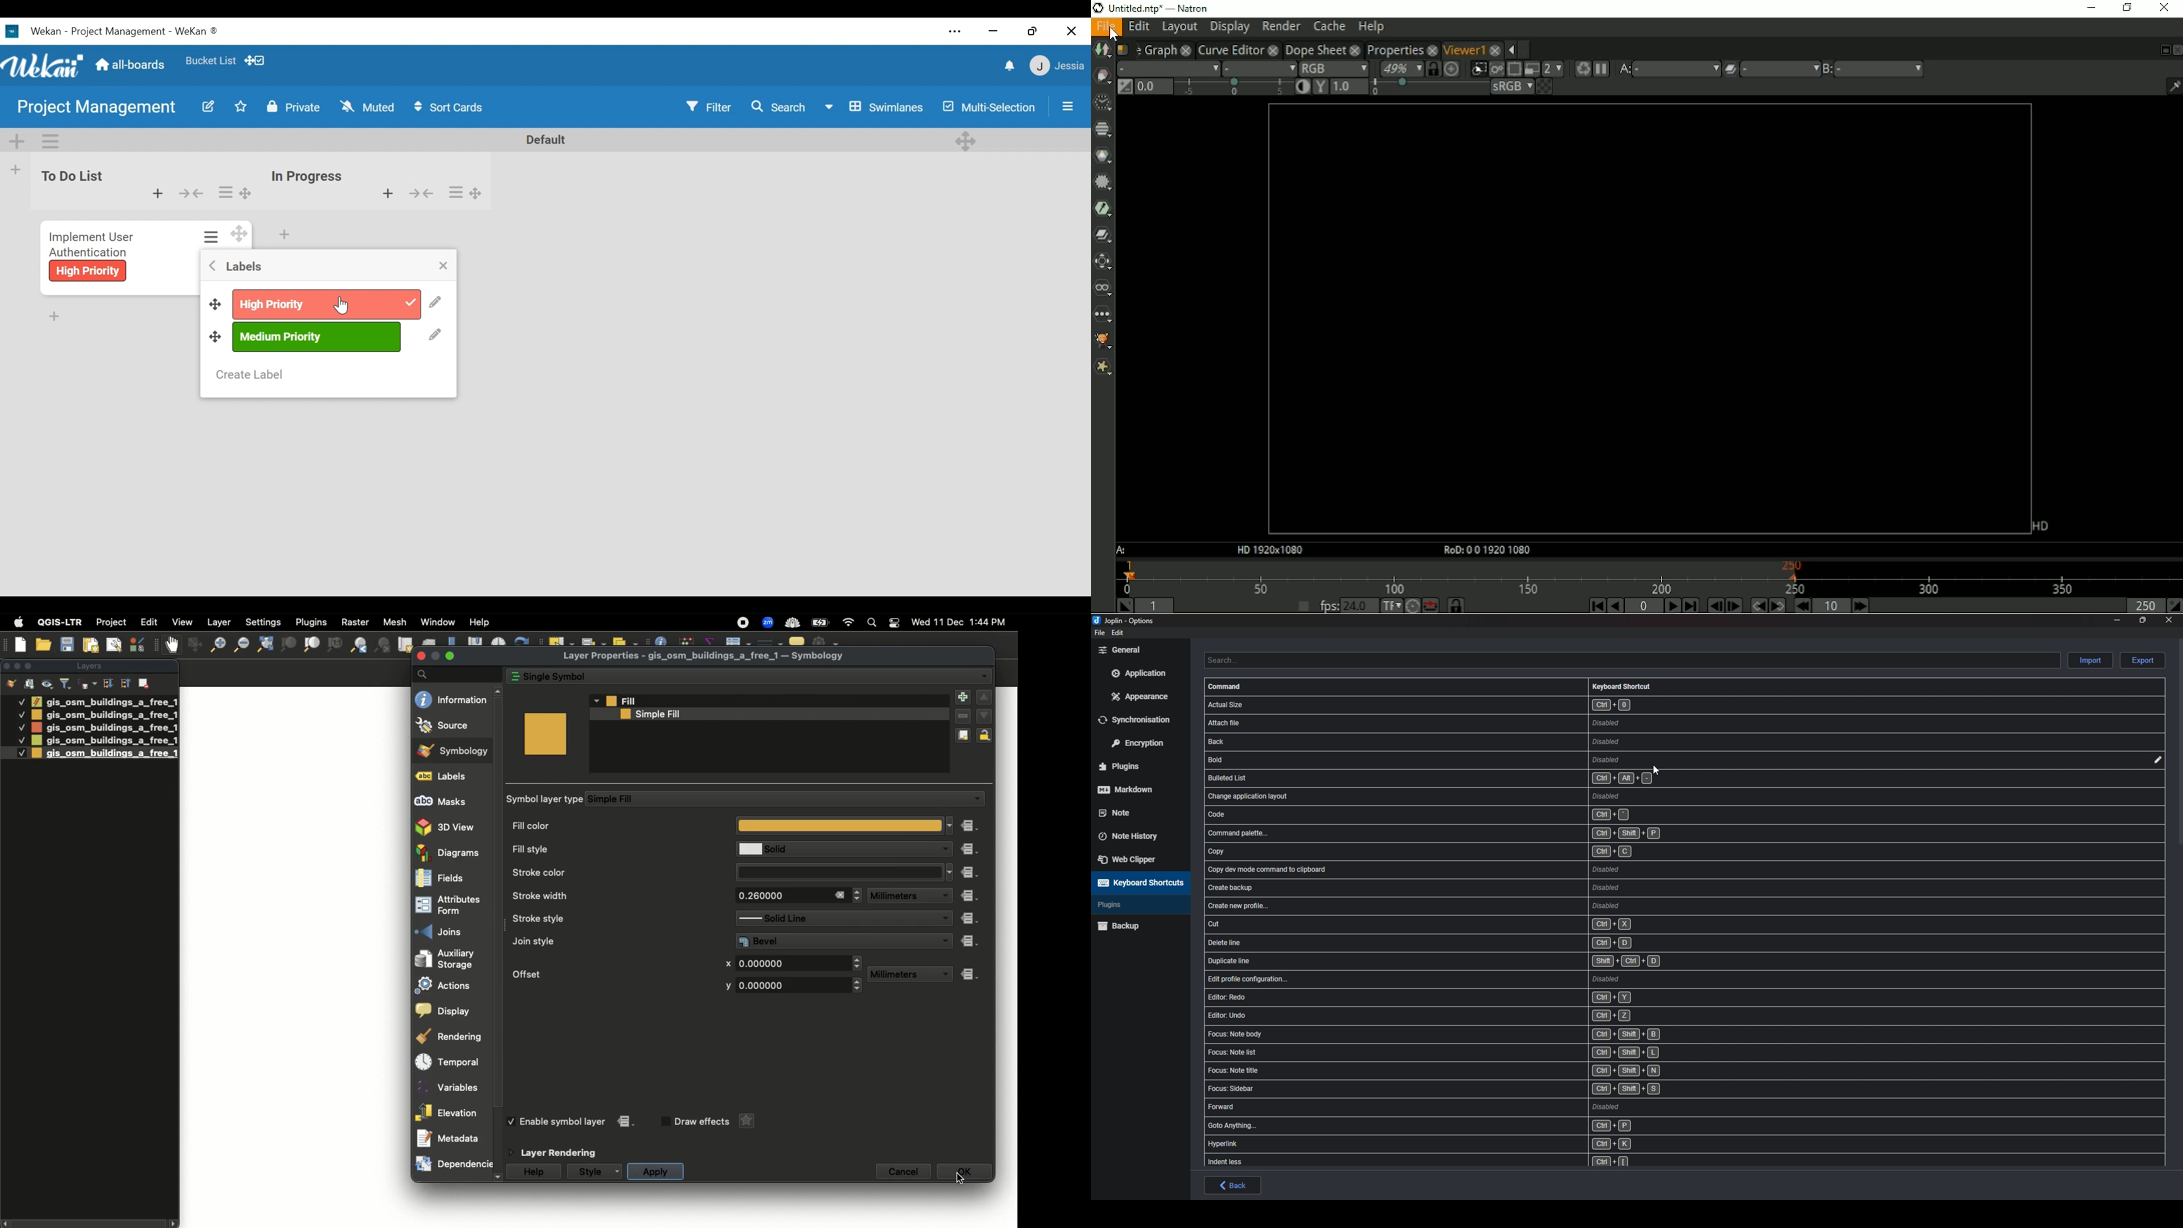 The width and height of the screenshot is (2184, 1232). Describe the element at coordinates (2143, 620) in the screenshot. I see `Resize` at that location.